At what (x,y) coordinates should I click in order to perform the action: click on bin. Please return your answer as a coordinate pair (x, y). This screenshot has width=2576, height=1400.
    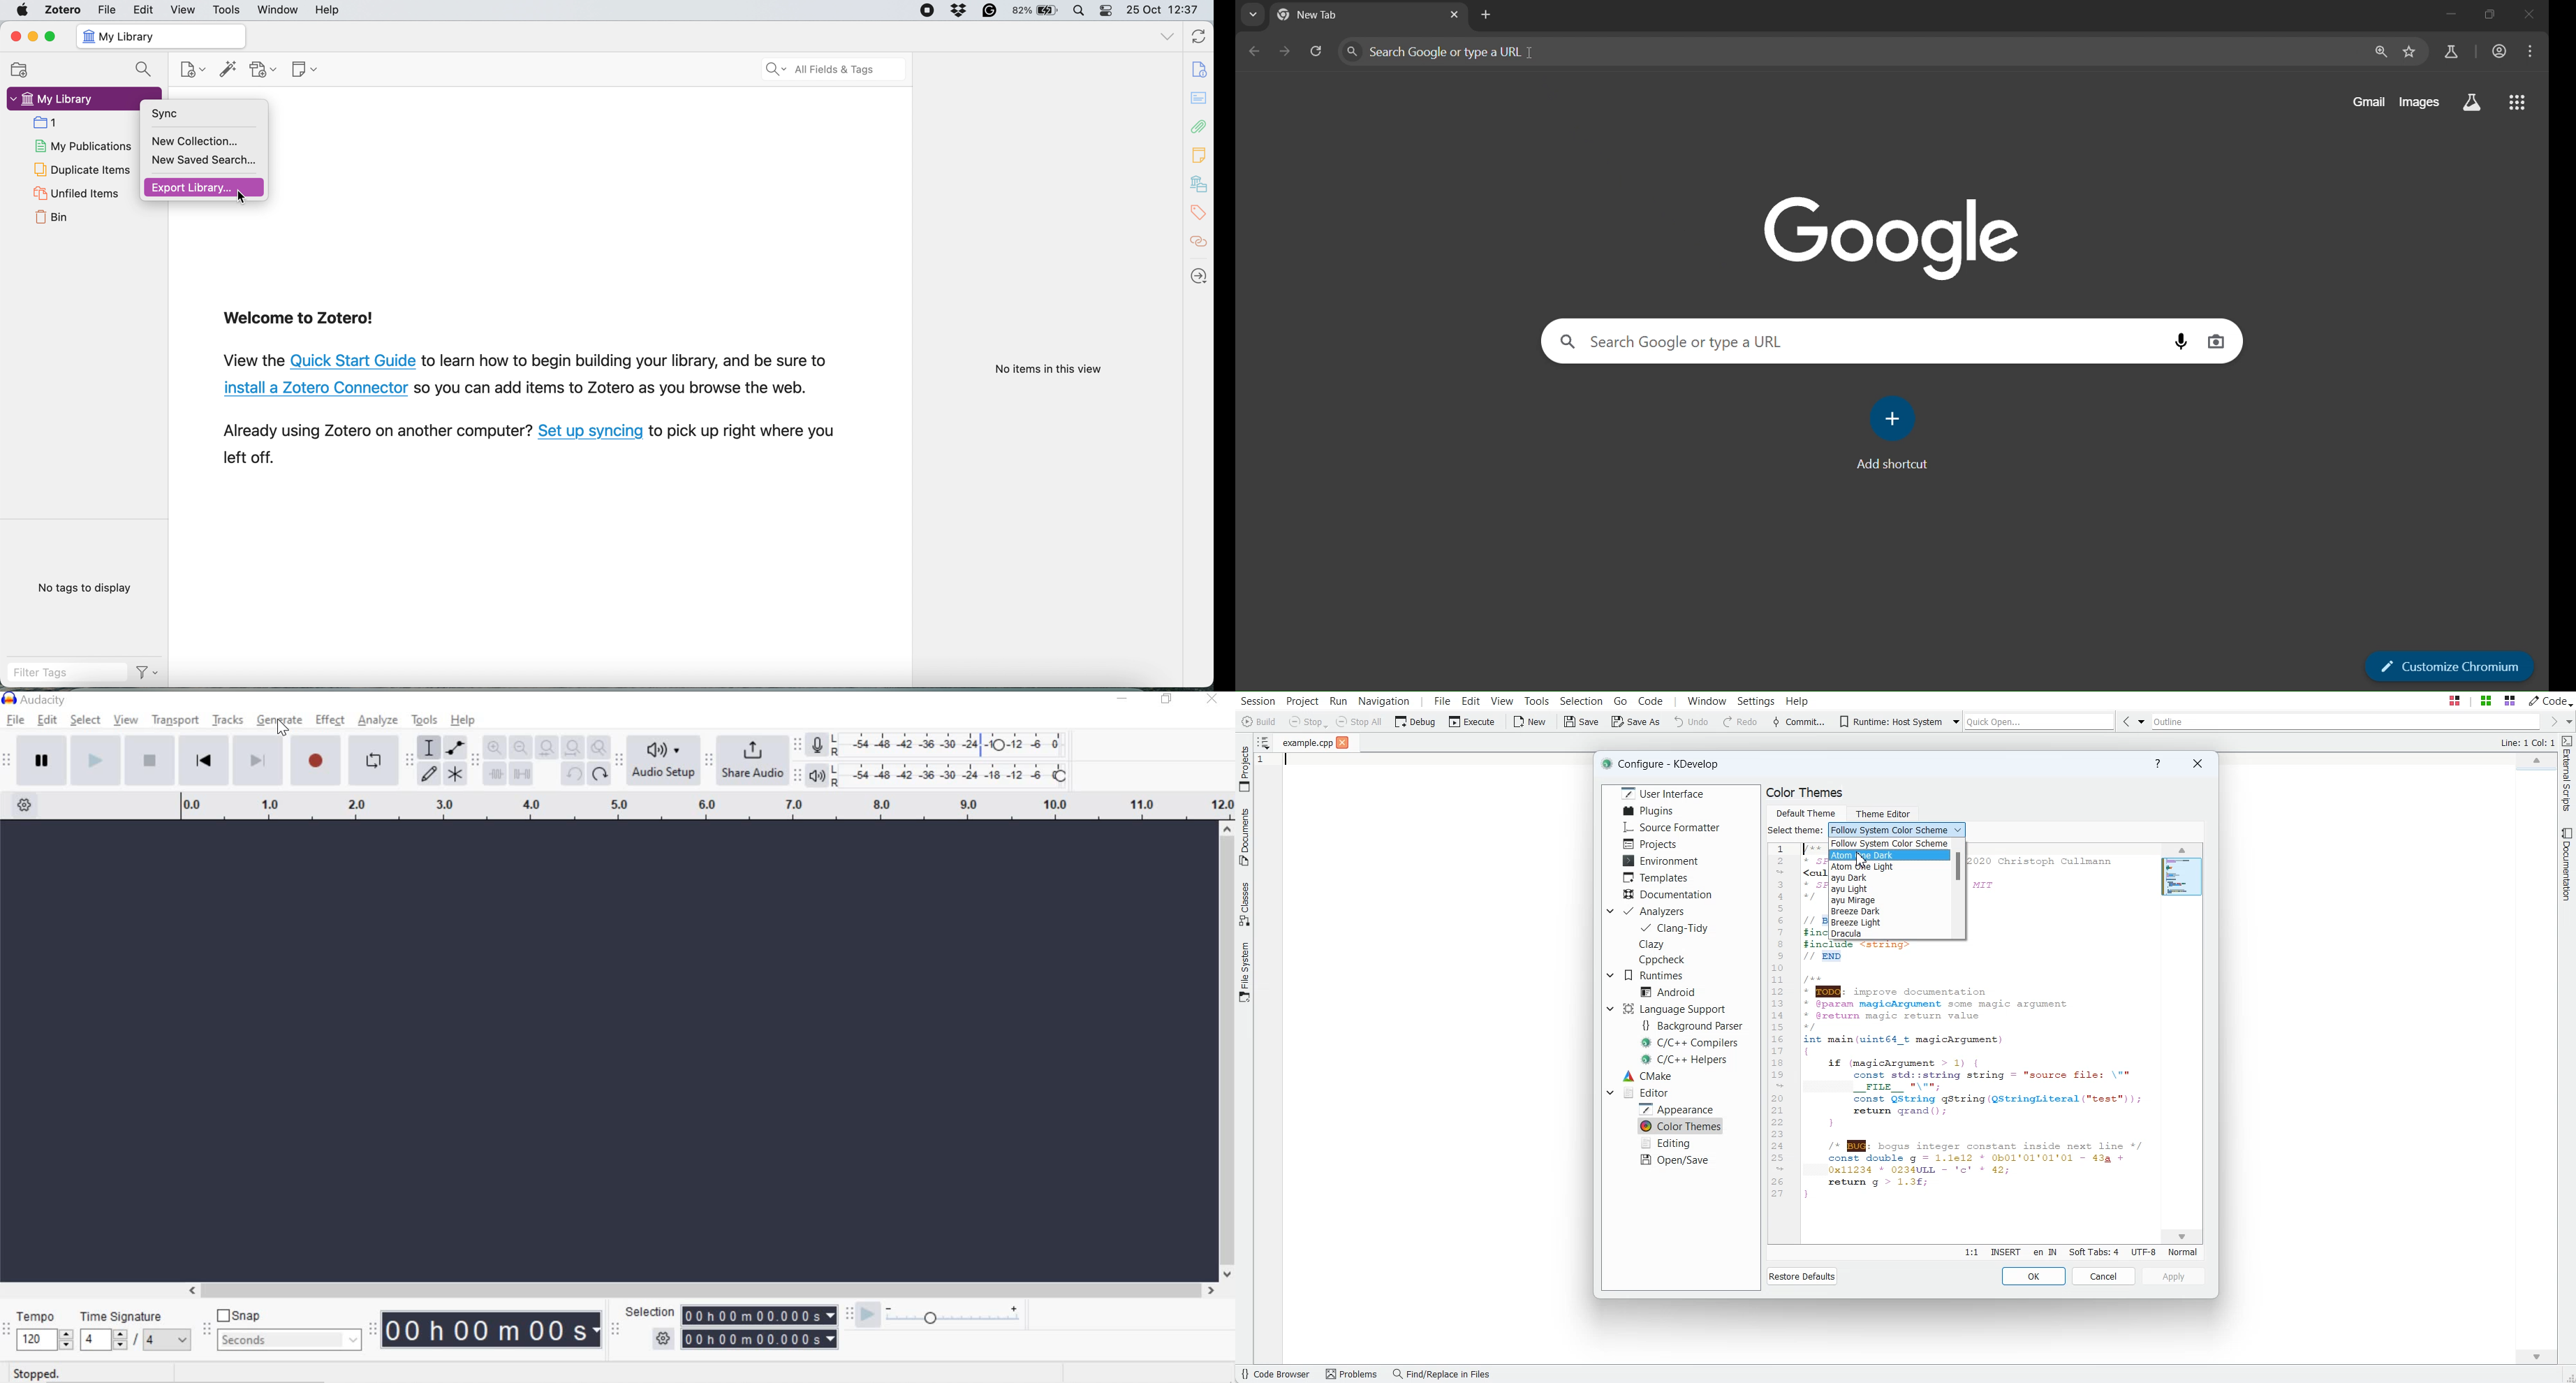
    Looking at the image, I should click on (53, 219).